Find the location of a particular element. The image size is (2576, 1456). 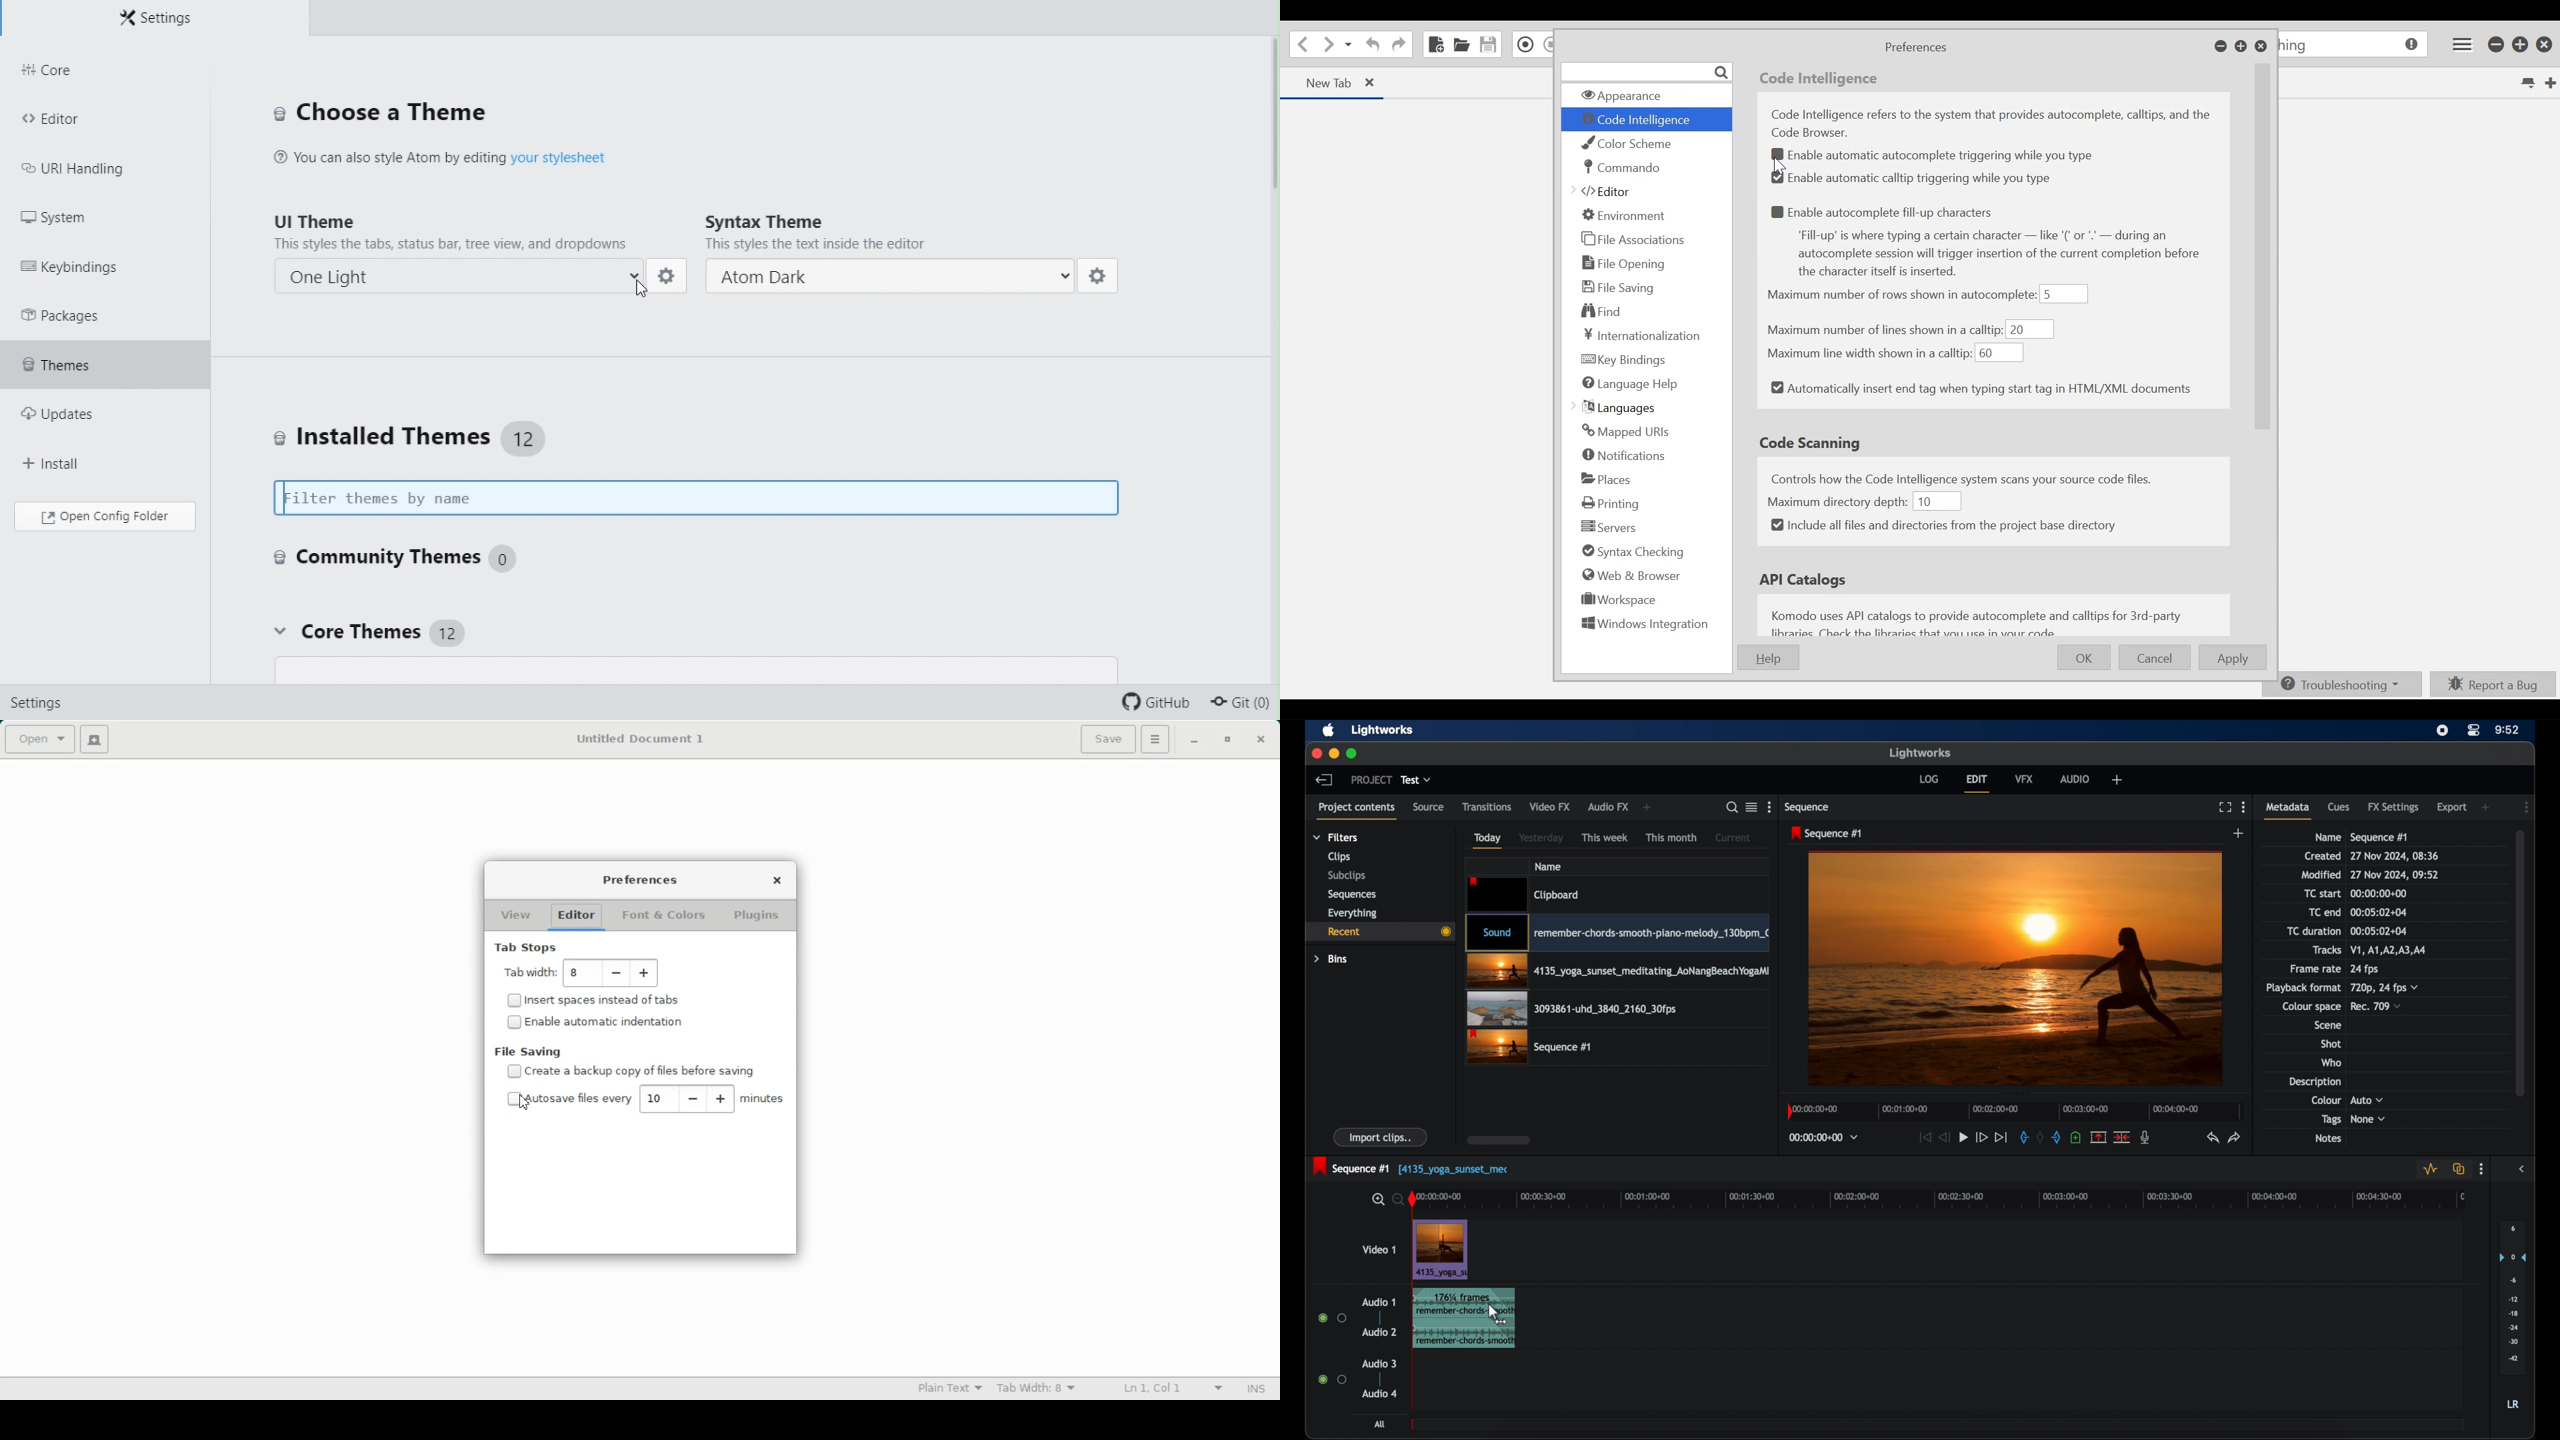

video clip is located at coordinates (1573, 1009).